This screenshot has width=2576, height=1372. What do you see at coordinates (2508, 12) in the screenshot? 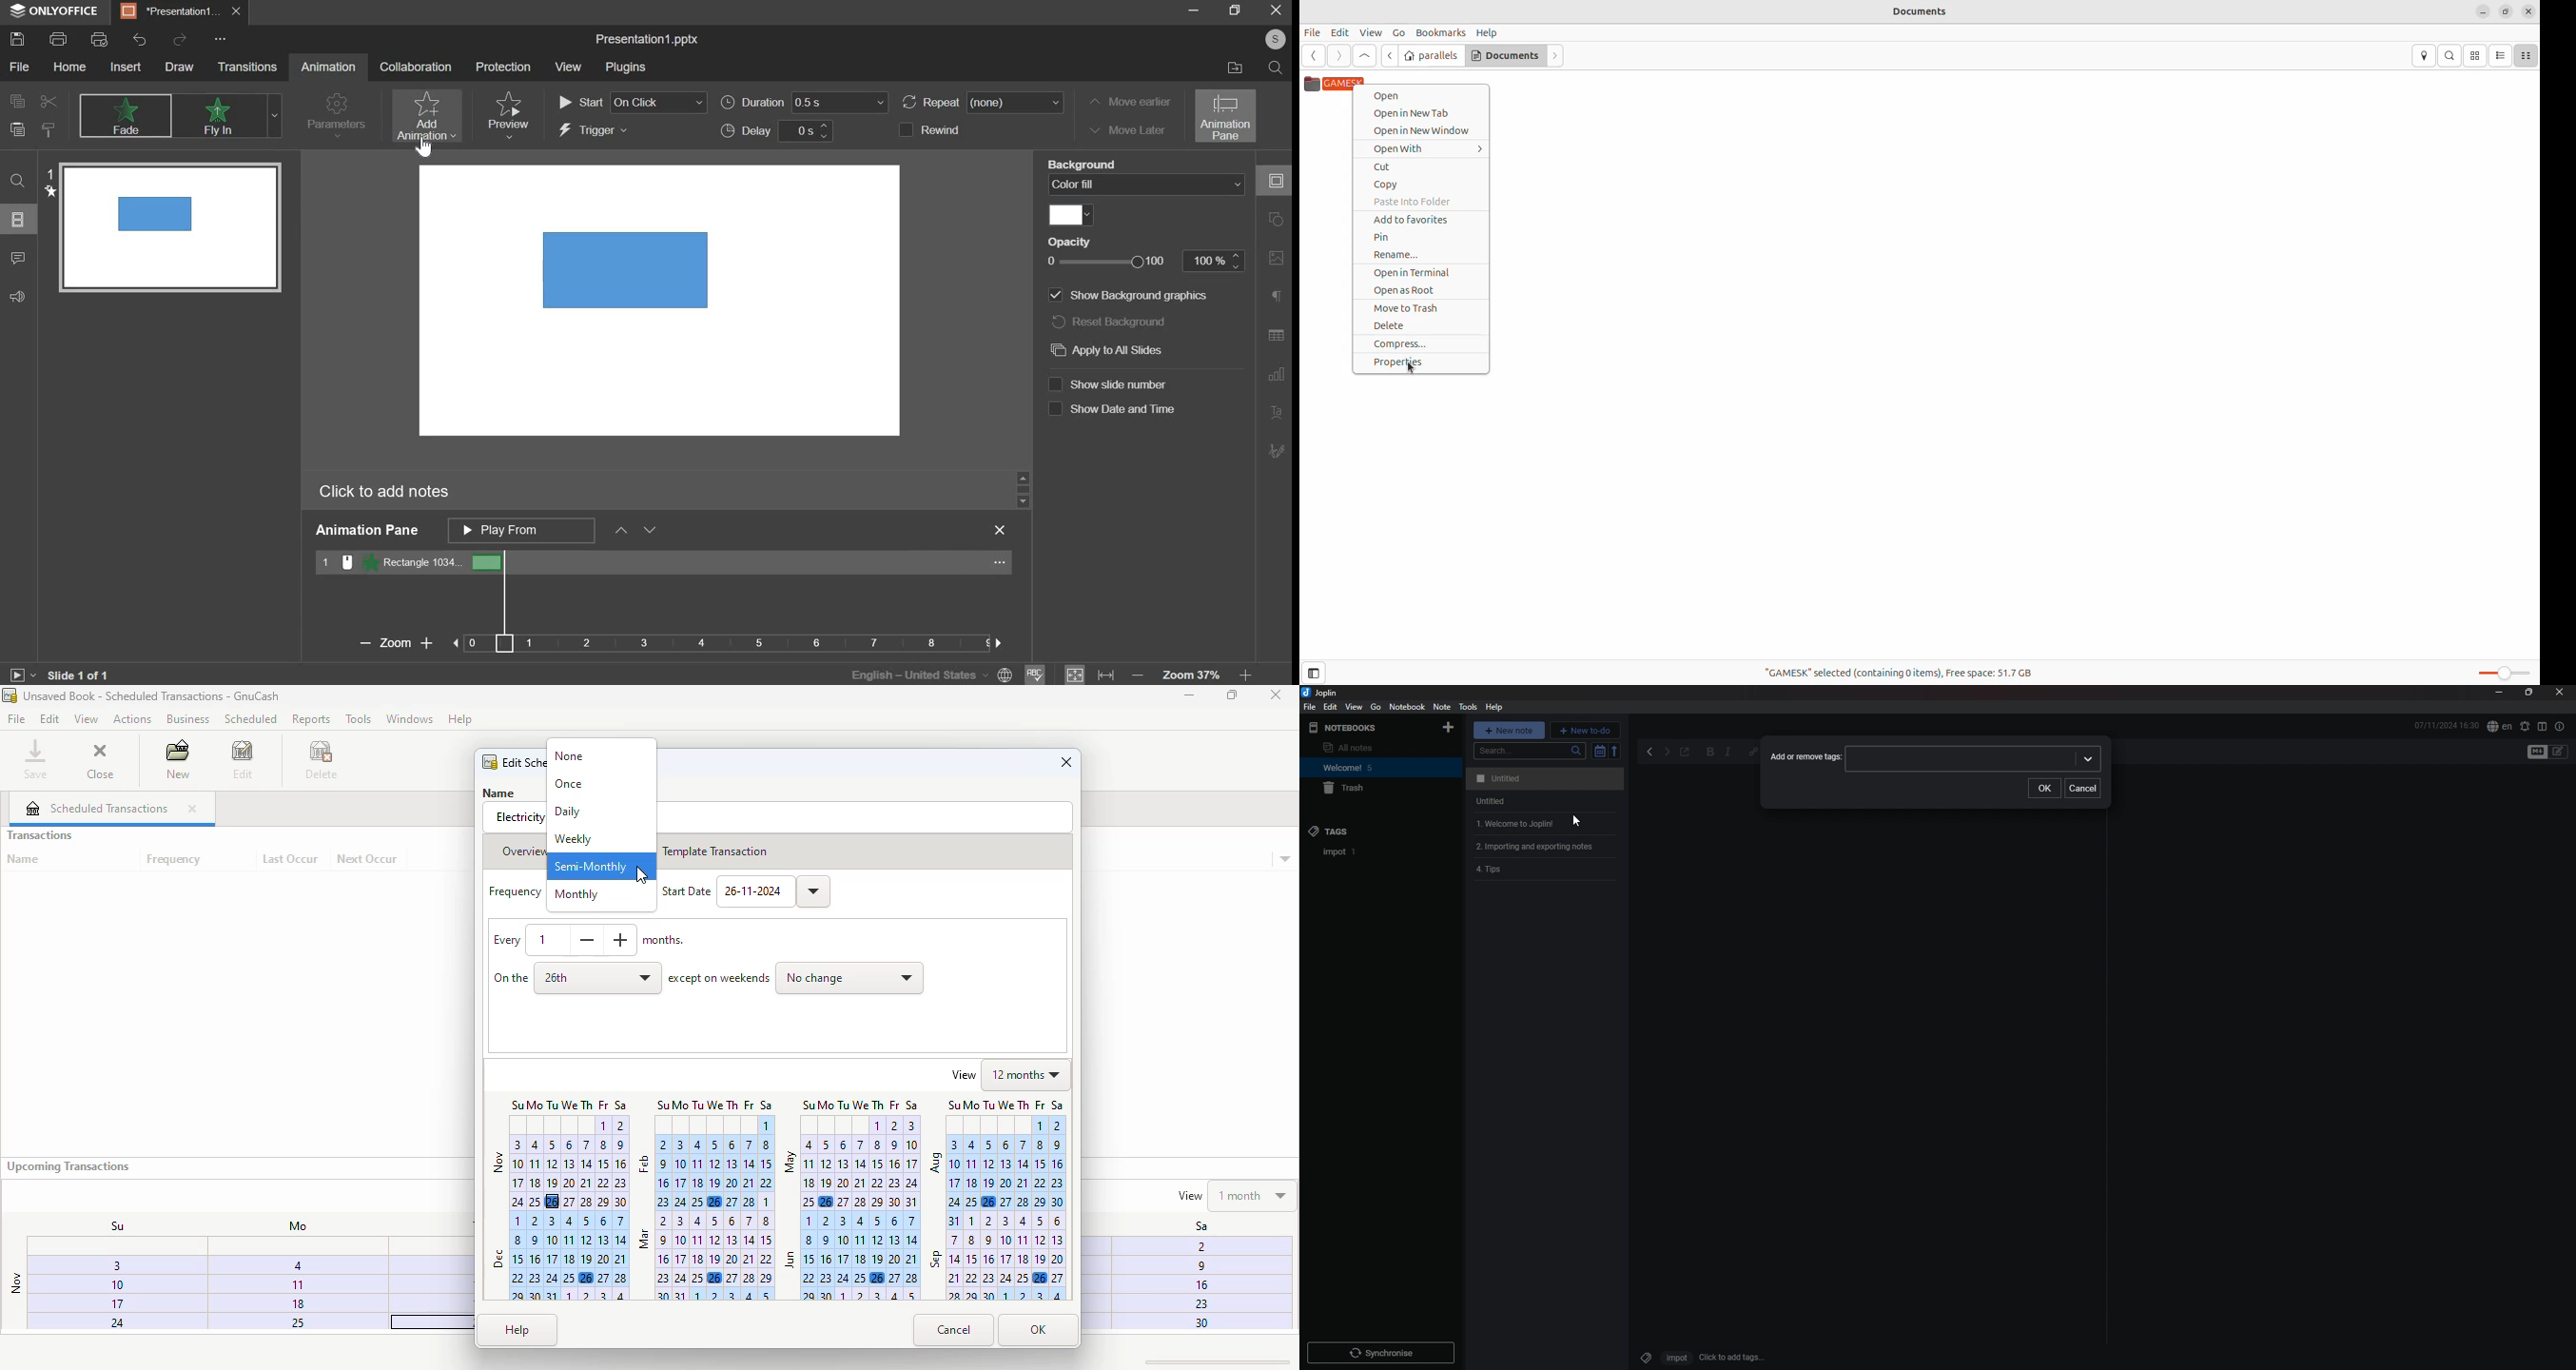
I see `resize` at bounding box center [2508, 12].